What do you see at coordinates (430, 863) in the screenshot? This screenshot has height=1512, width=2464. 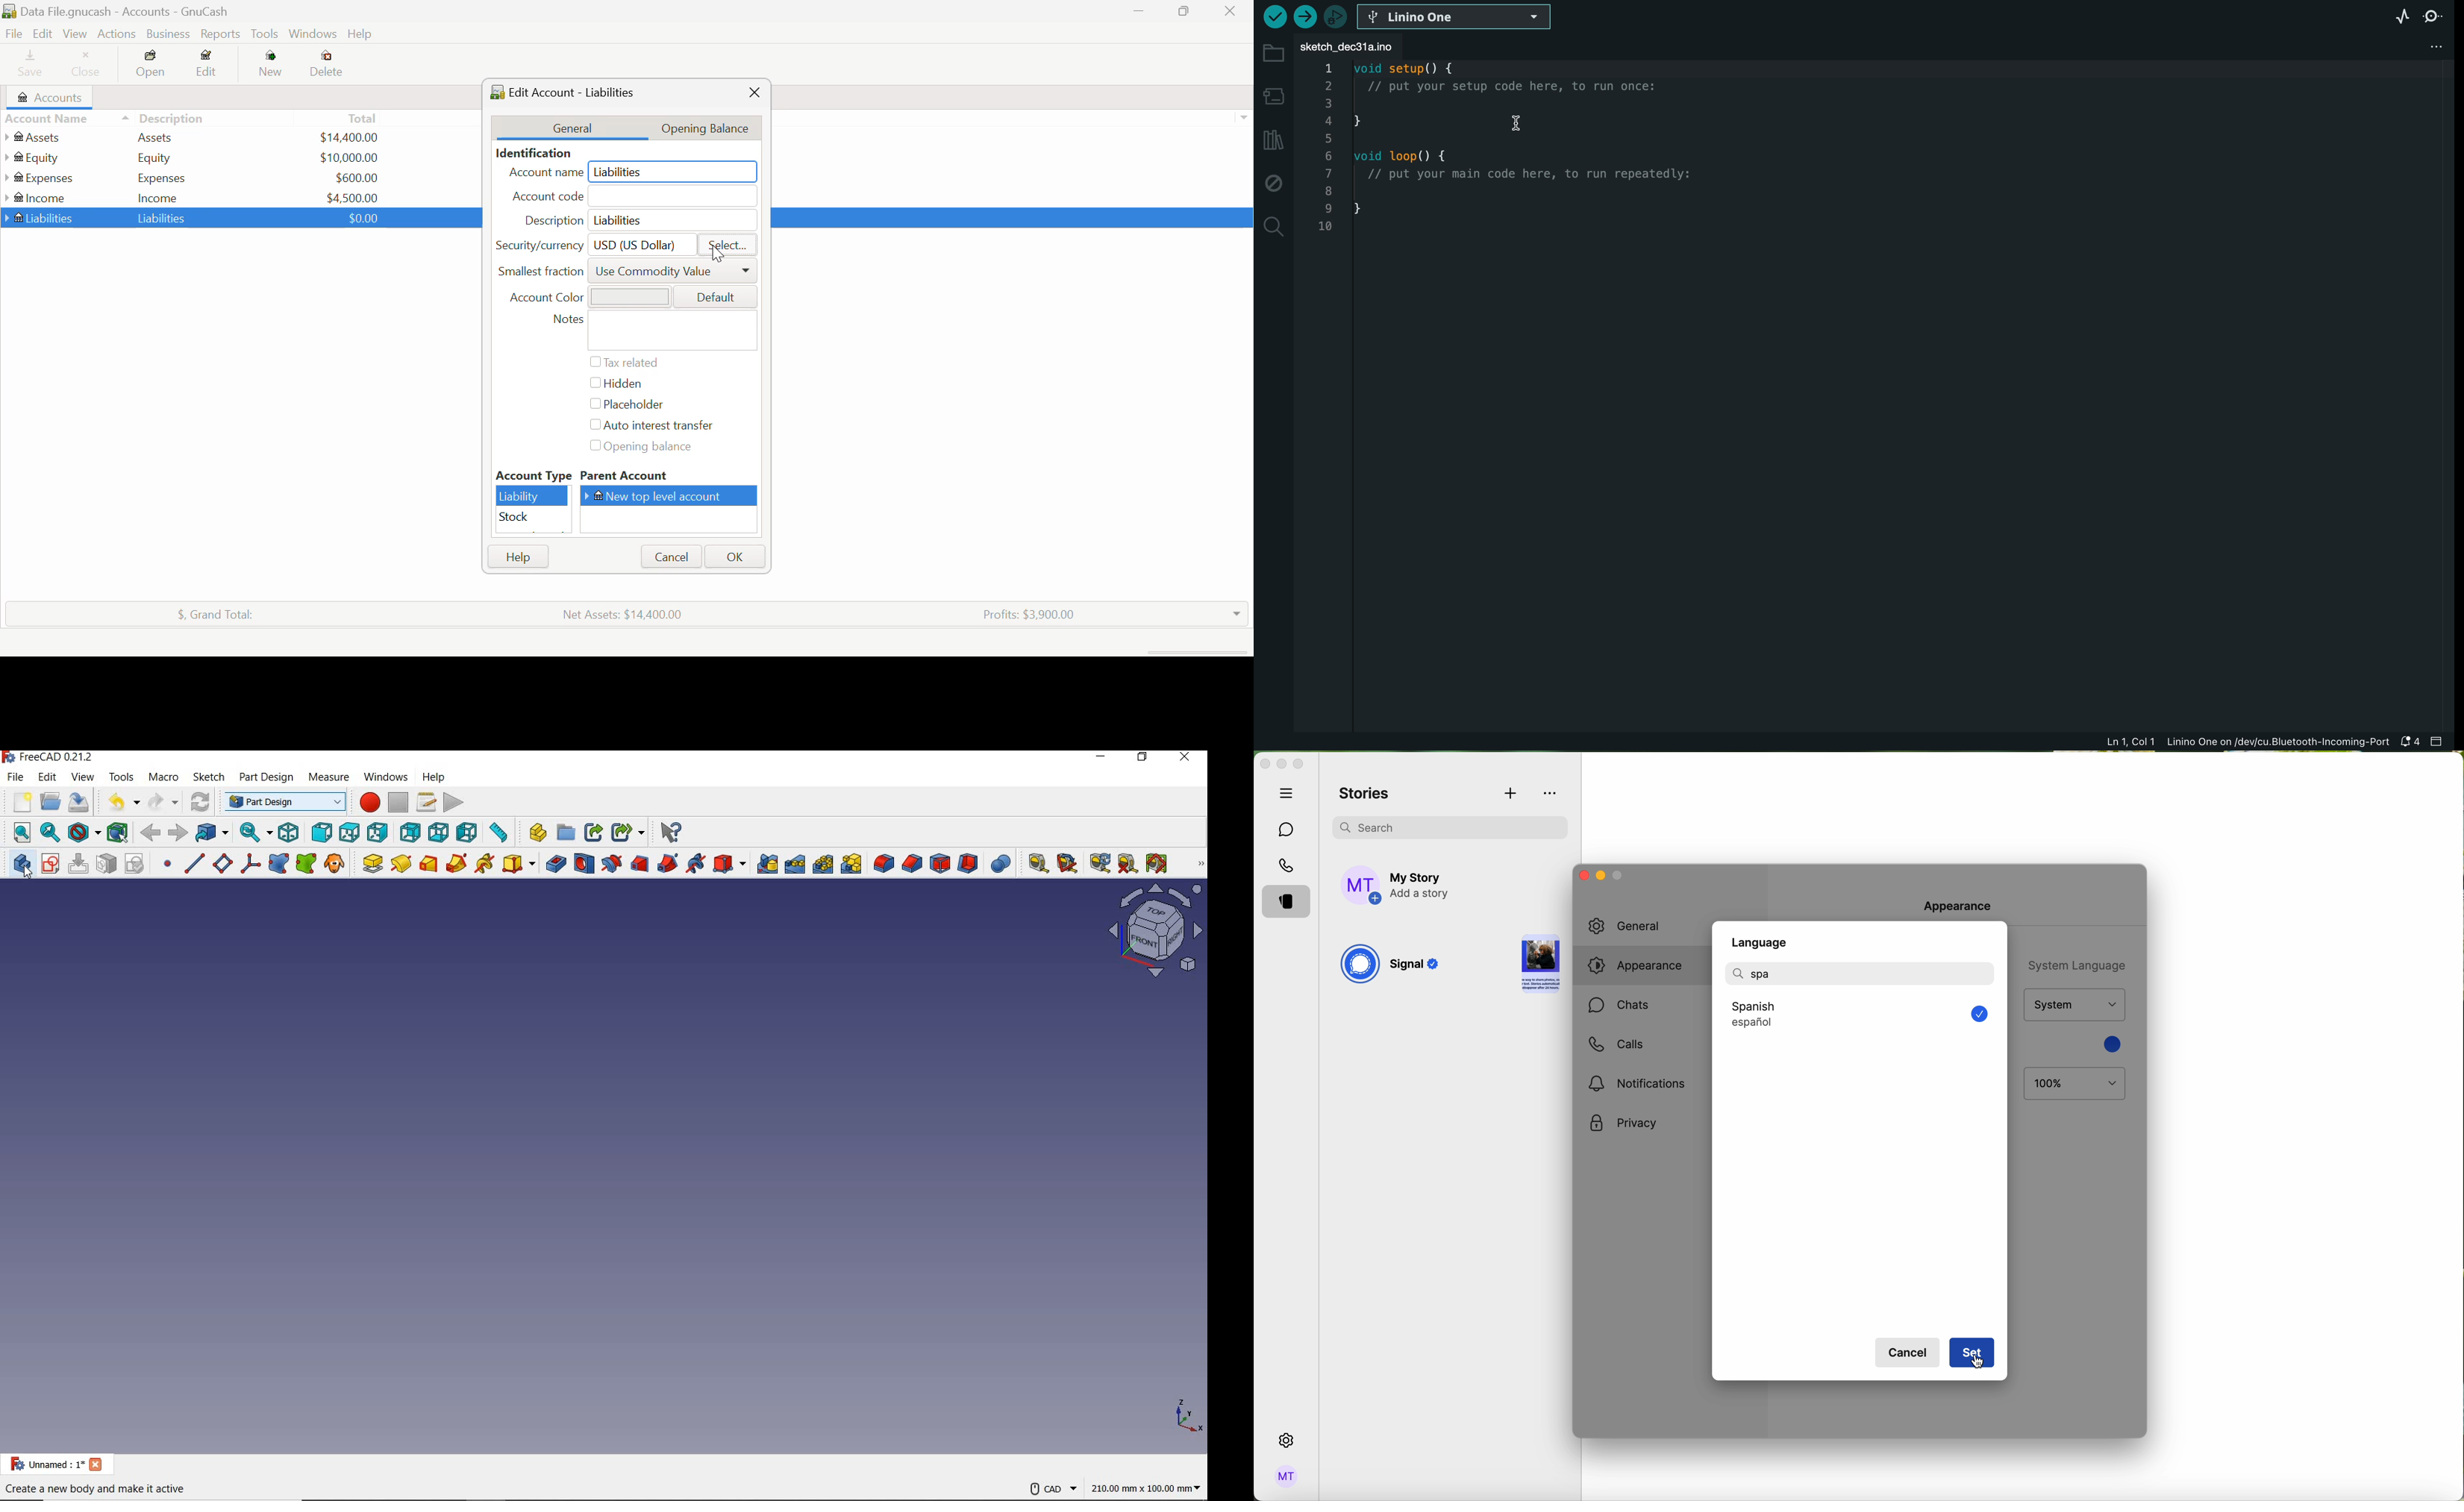 I see `ADDITIVE LOFT` at bounding box center [430, 863].